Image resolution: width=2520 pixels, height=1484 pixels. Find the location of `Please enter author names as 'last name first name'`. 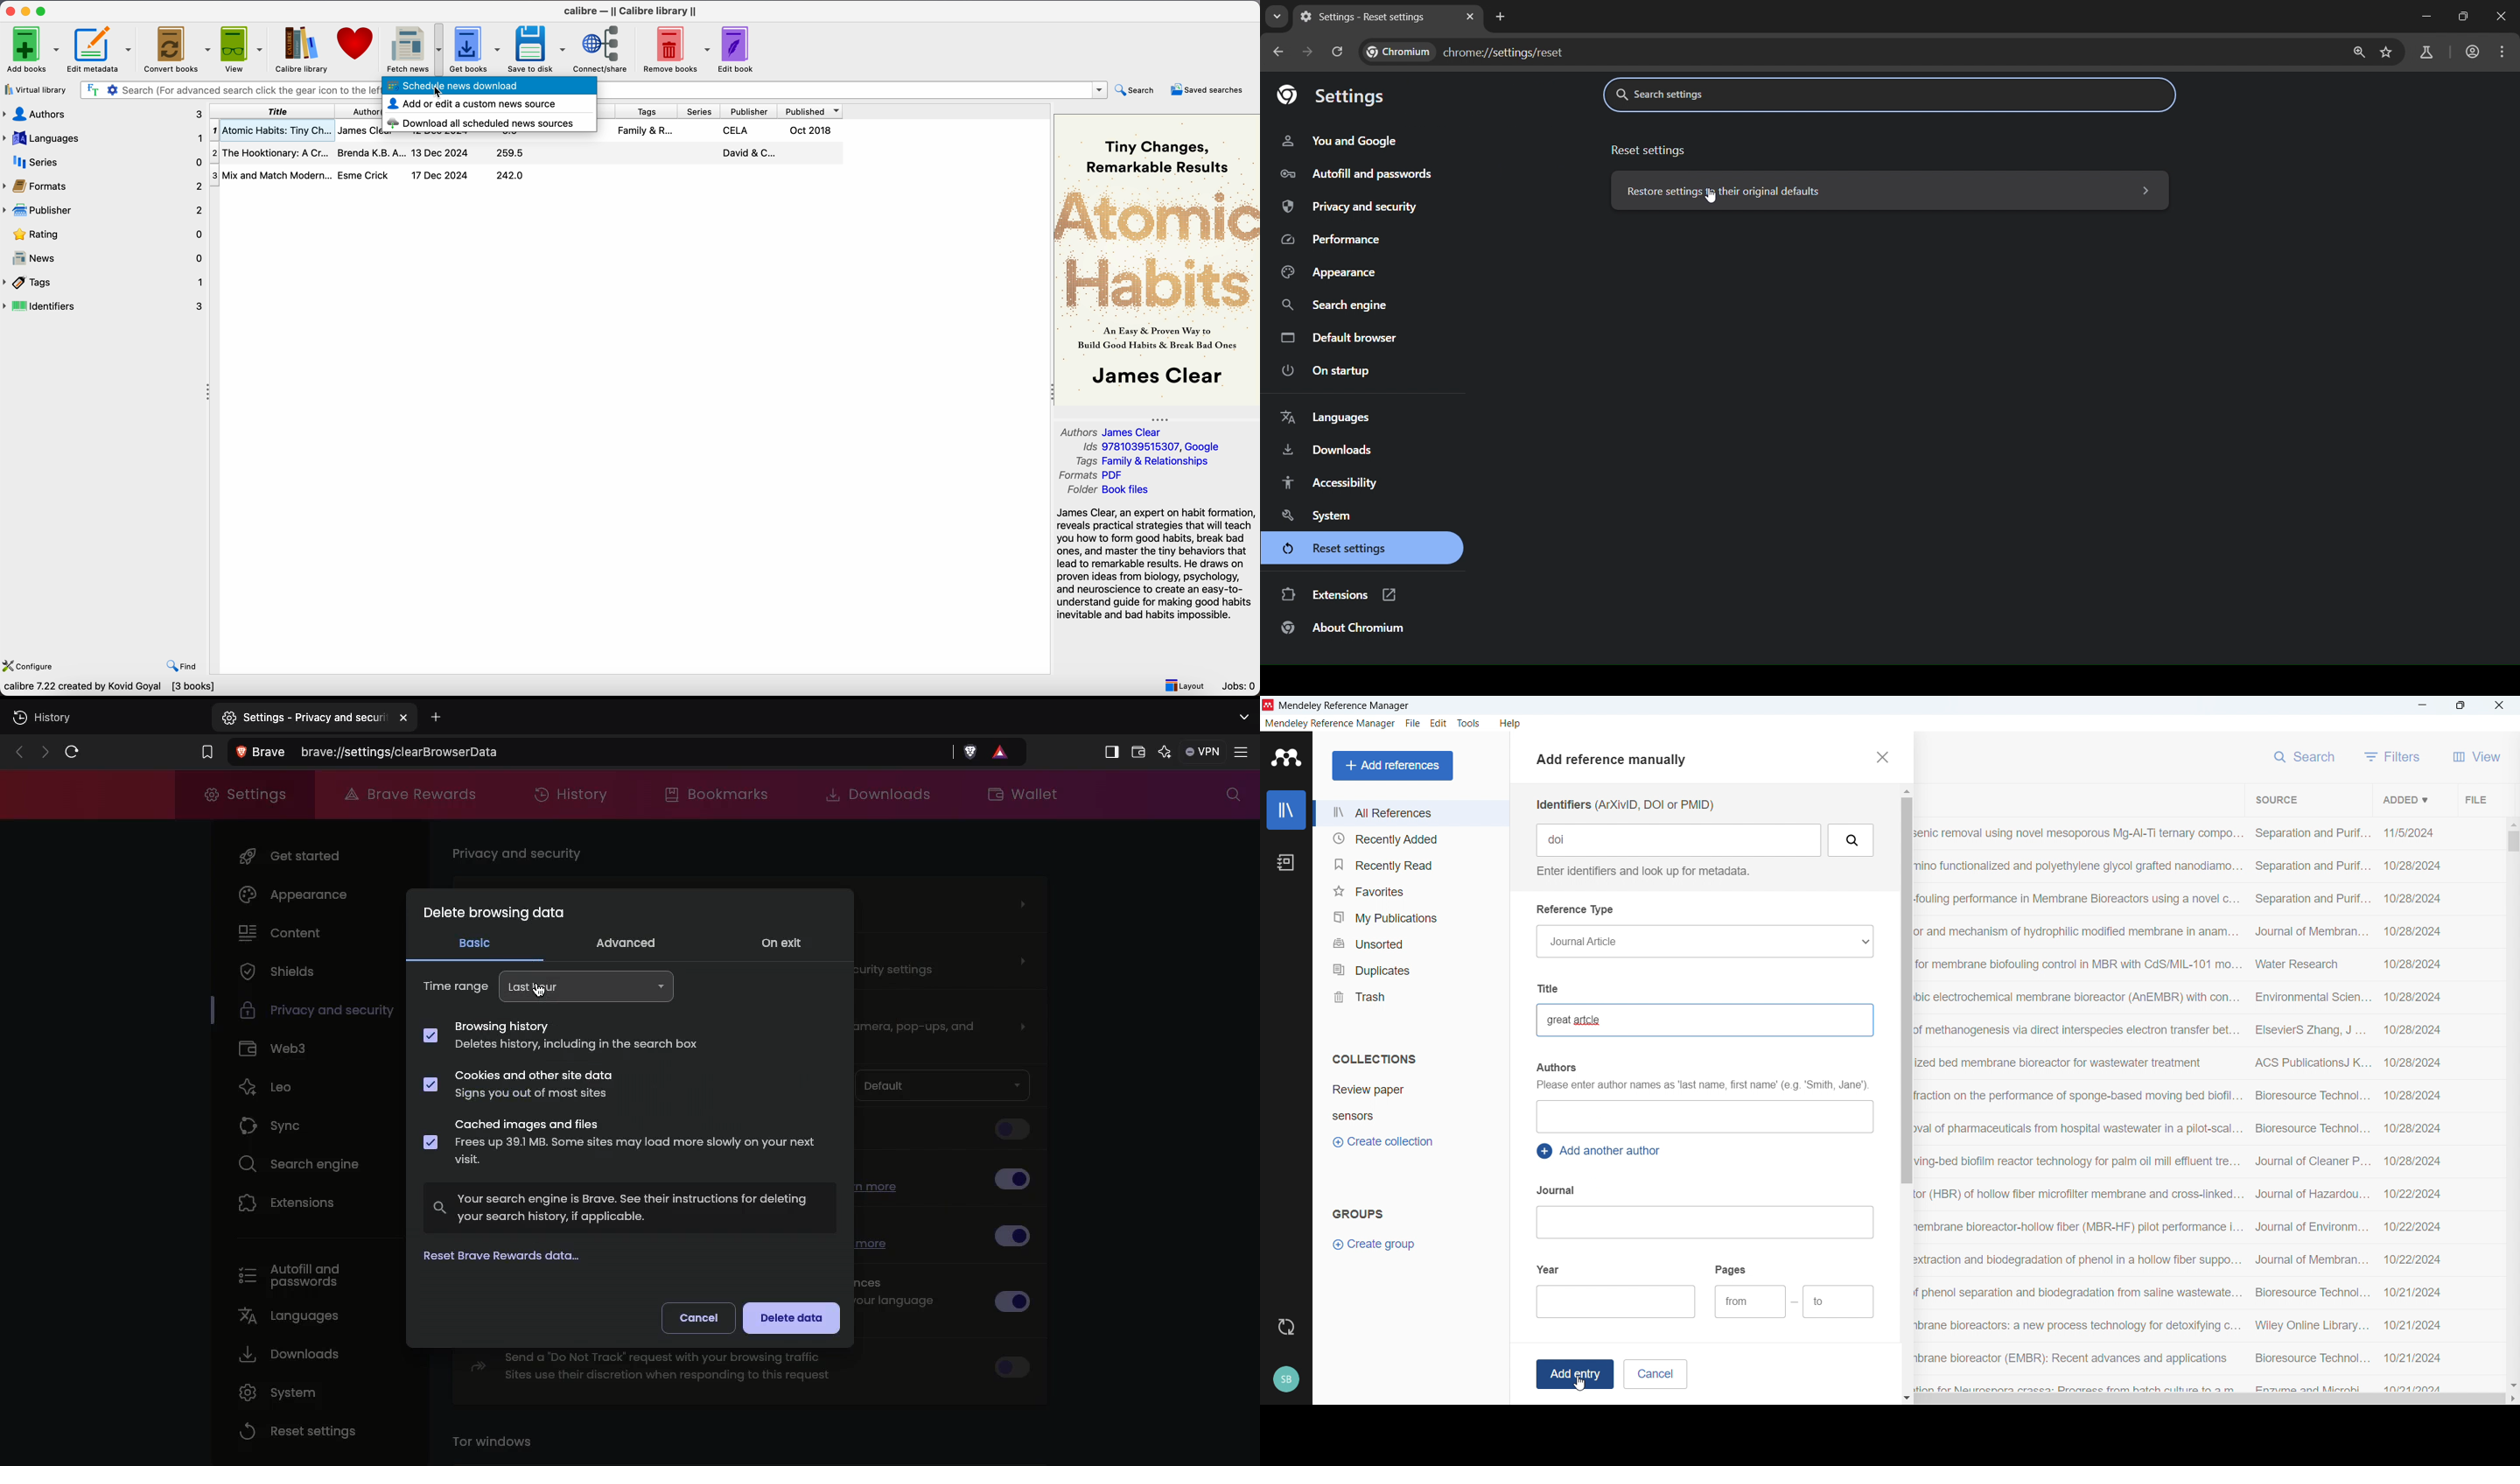

Please enter author names as 'last name first name' is located at coordinates (1701, 1086).